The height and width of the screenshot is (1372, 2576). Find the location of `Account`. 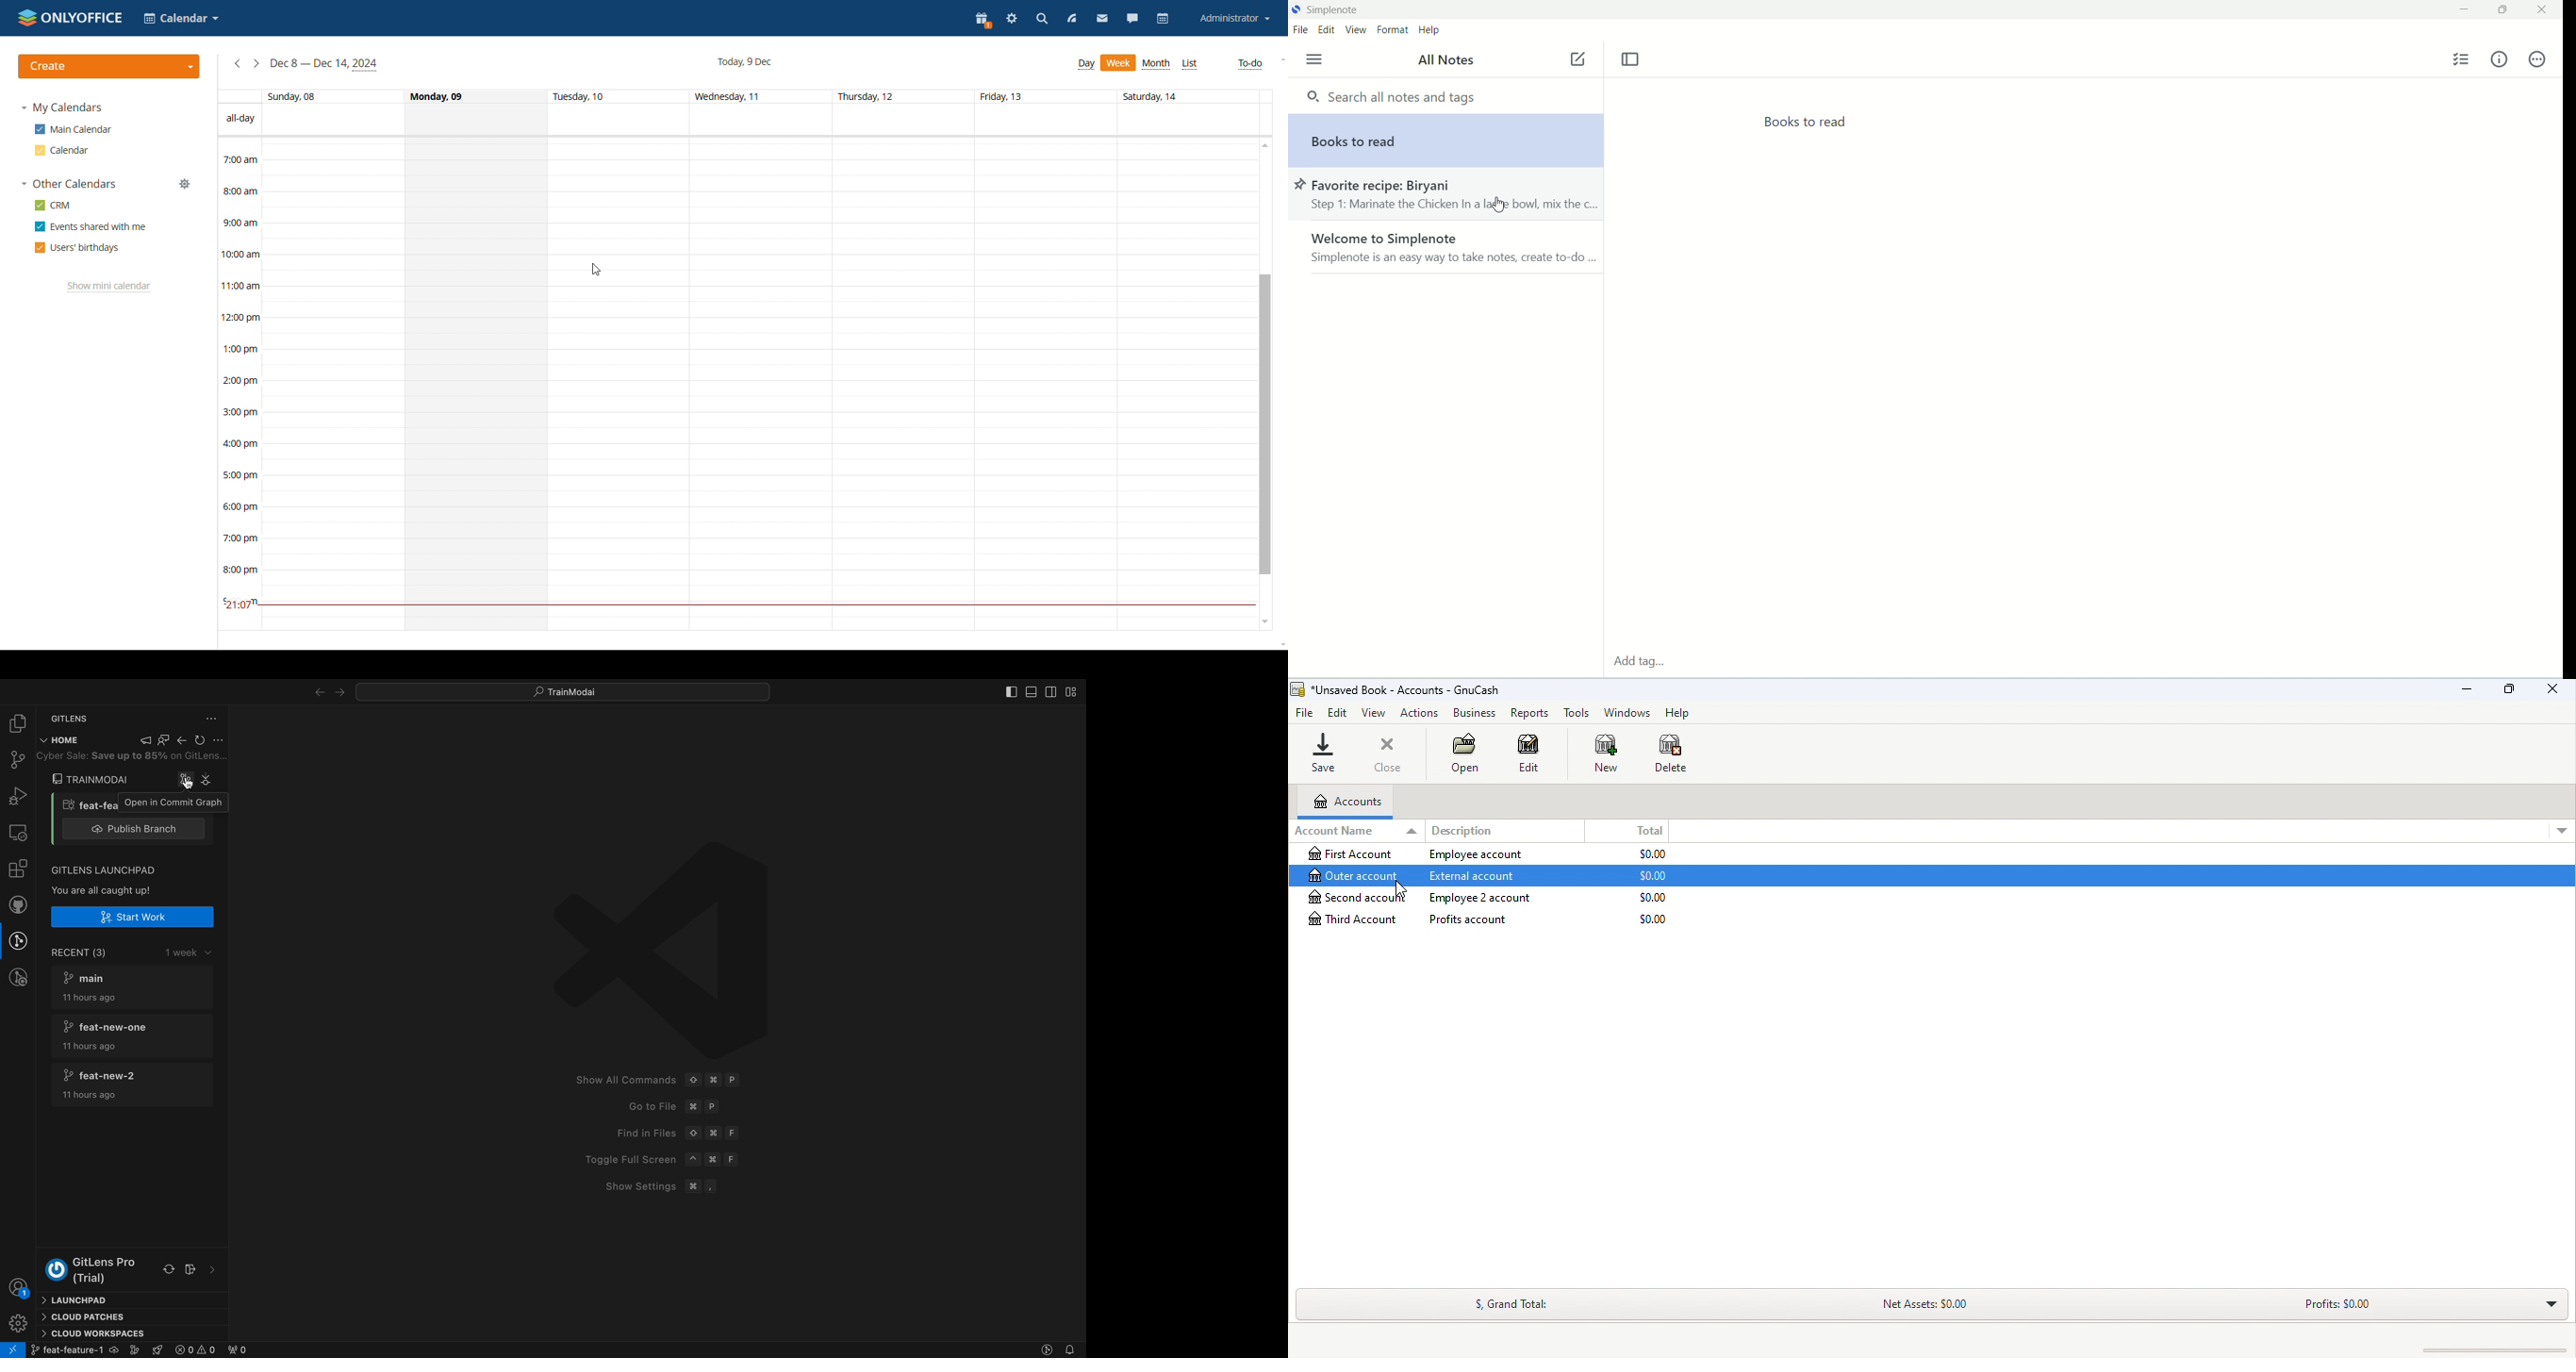

Account is located at coordinates (1346, 802).